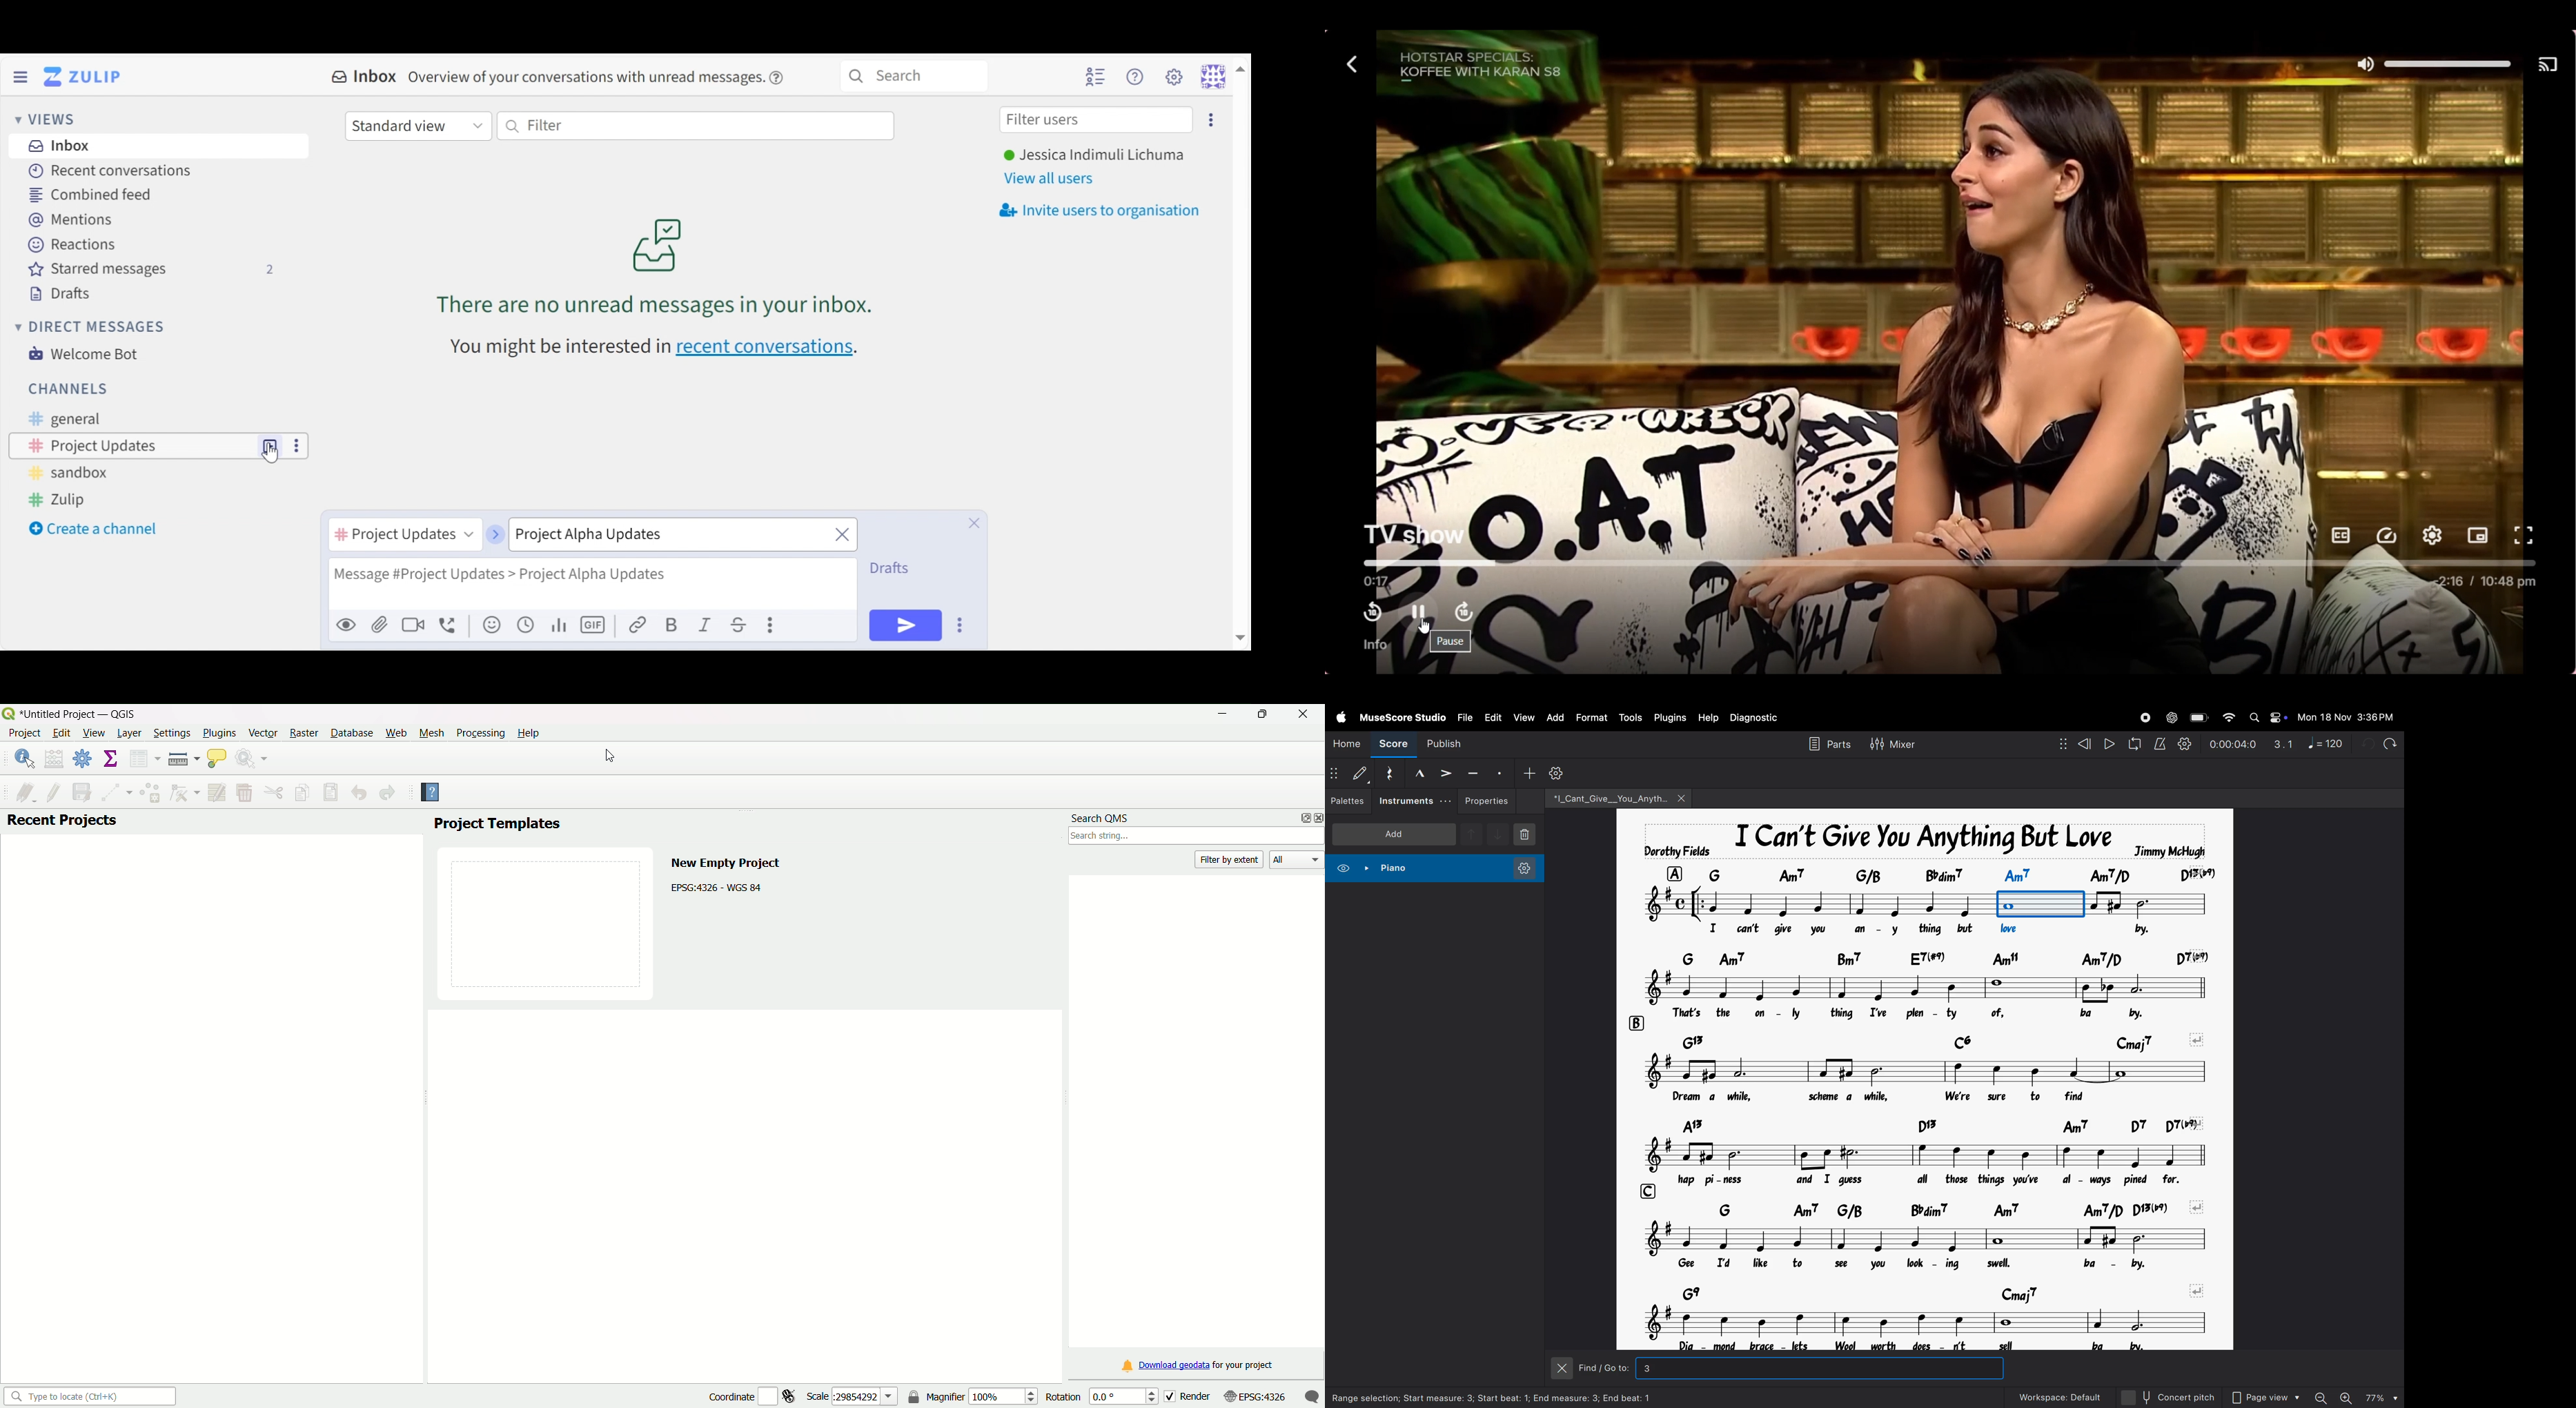 The height and width of the screenshot is (1428, 2576). I want to click on open field calculator, so click(55, 759).